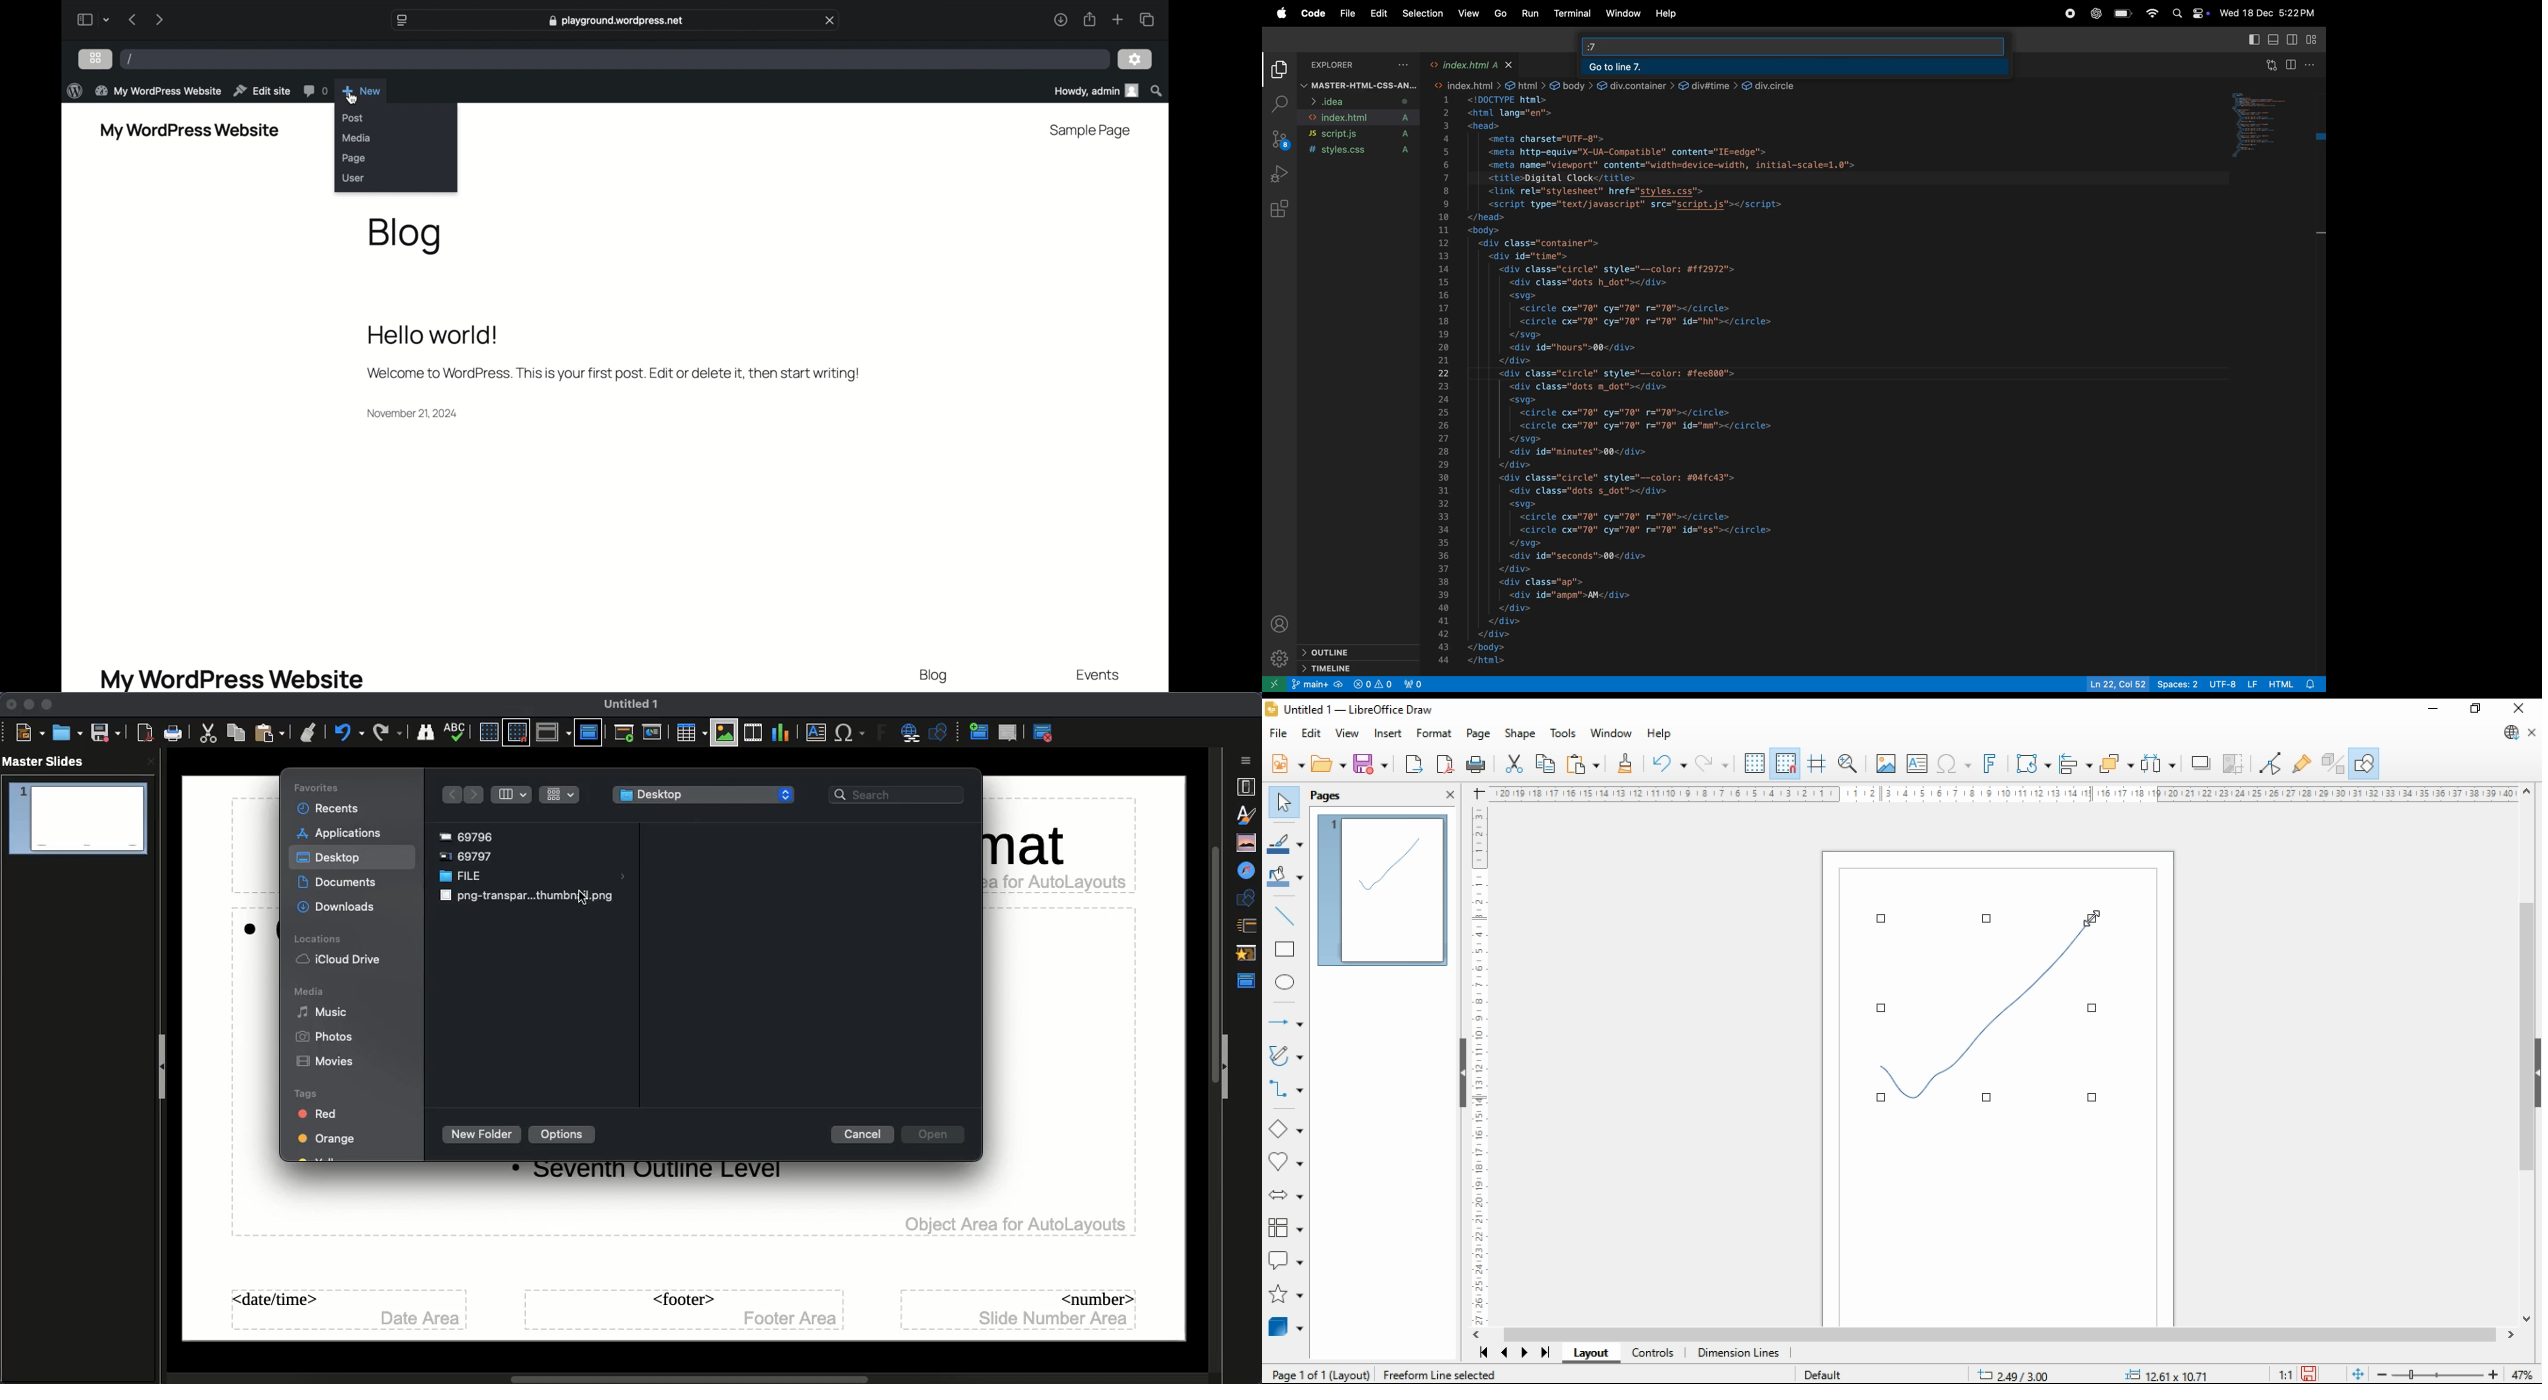  I want to click on Properties, so click(1246, 787).